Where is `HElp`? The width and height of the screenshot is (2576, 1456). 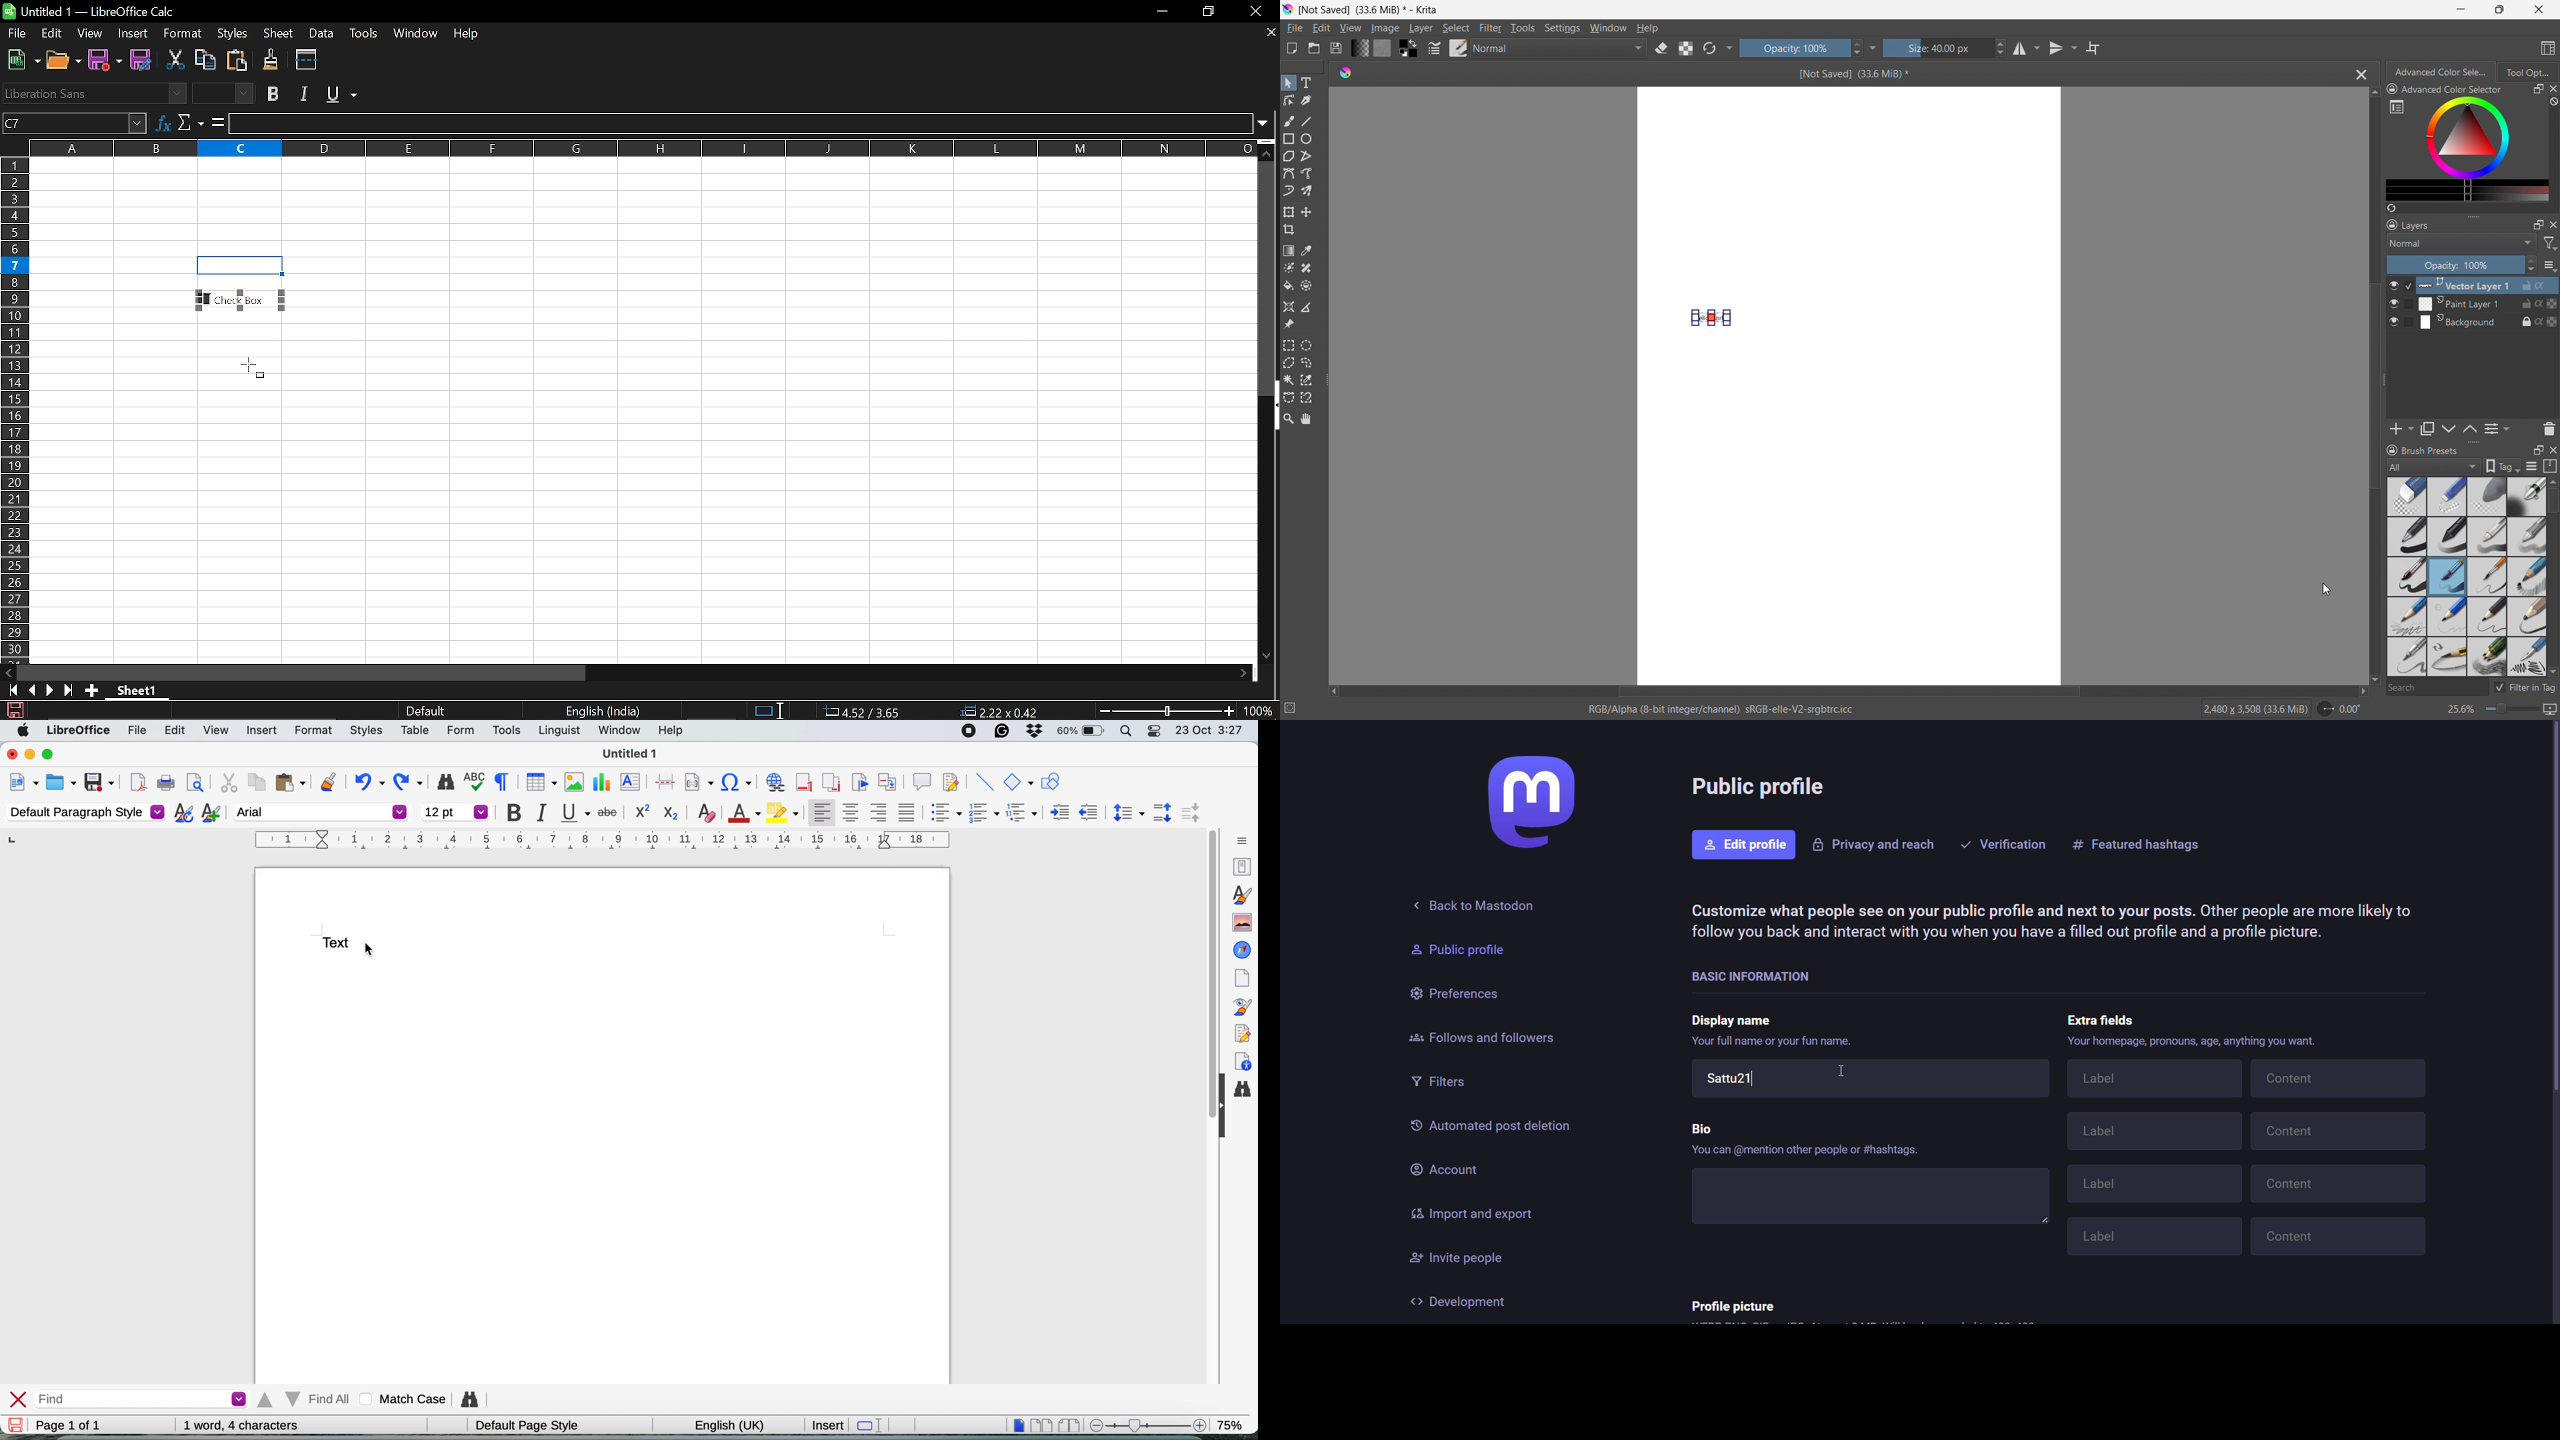
HElp is located at coordinates (471, 35).